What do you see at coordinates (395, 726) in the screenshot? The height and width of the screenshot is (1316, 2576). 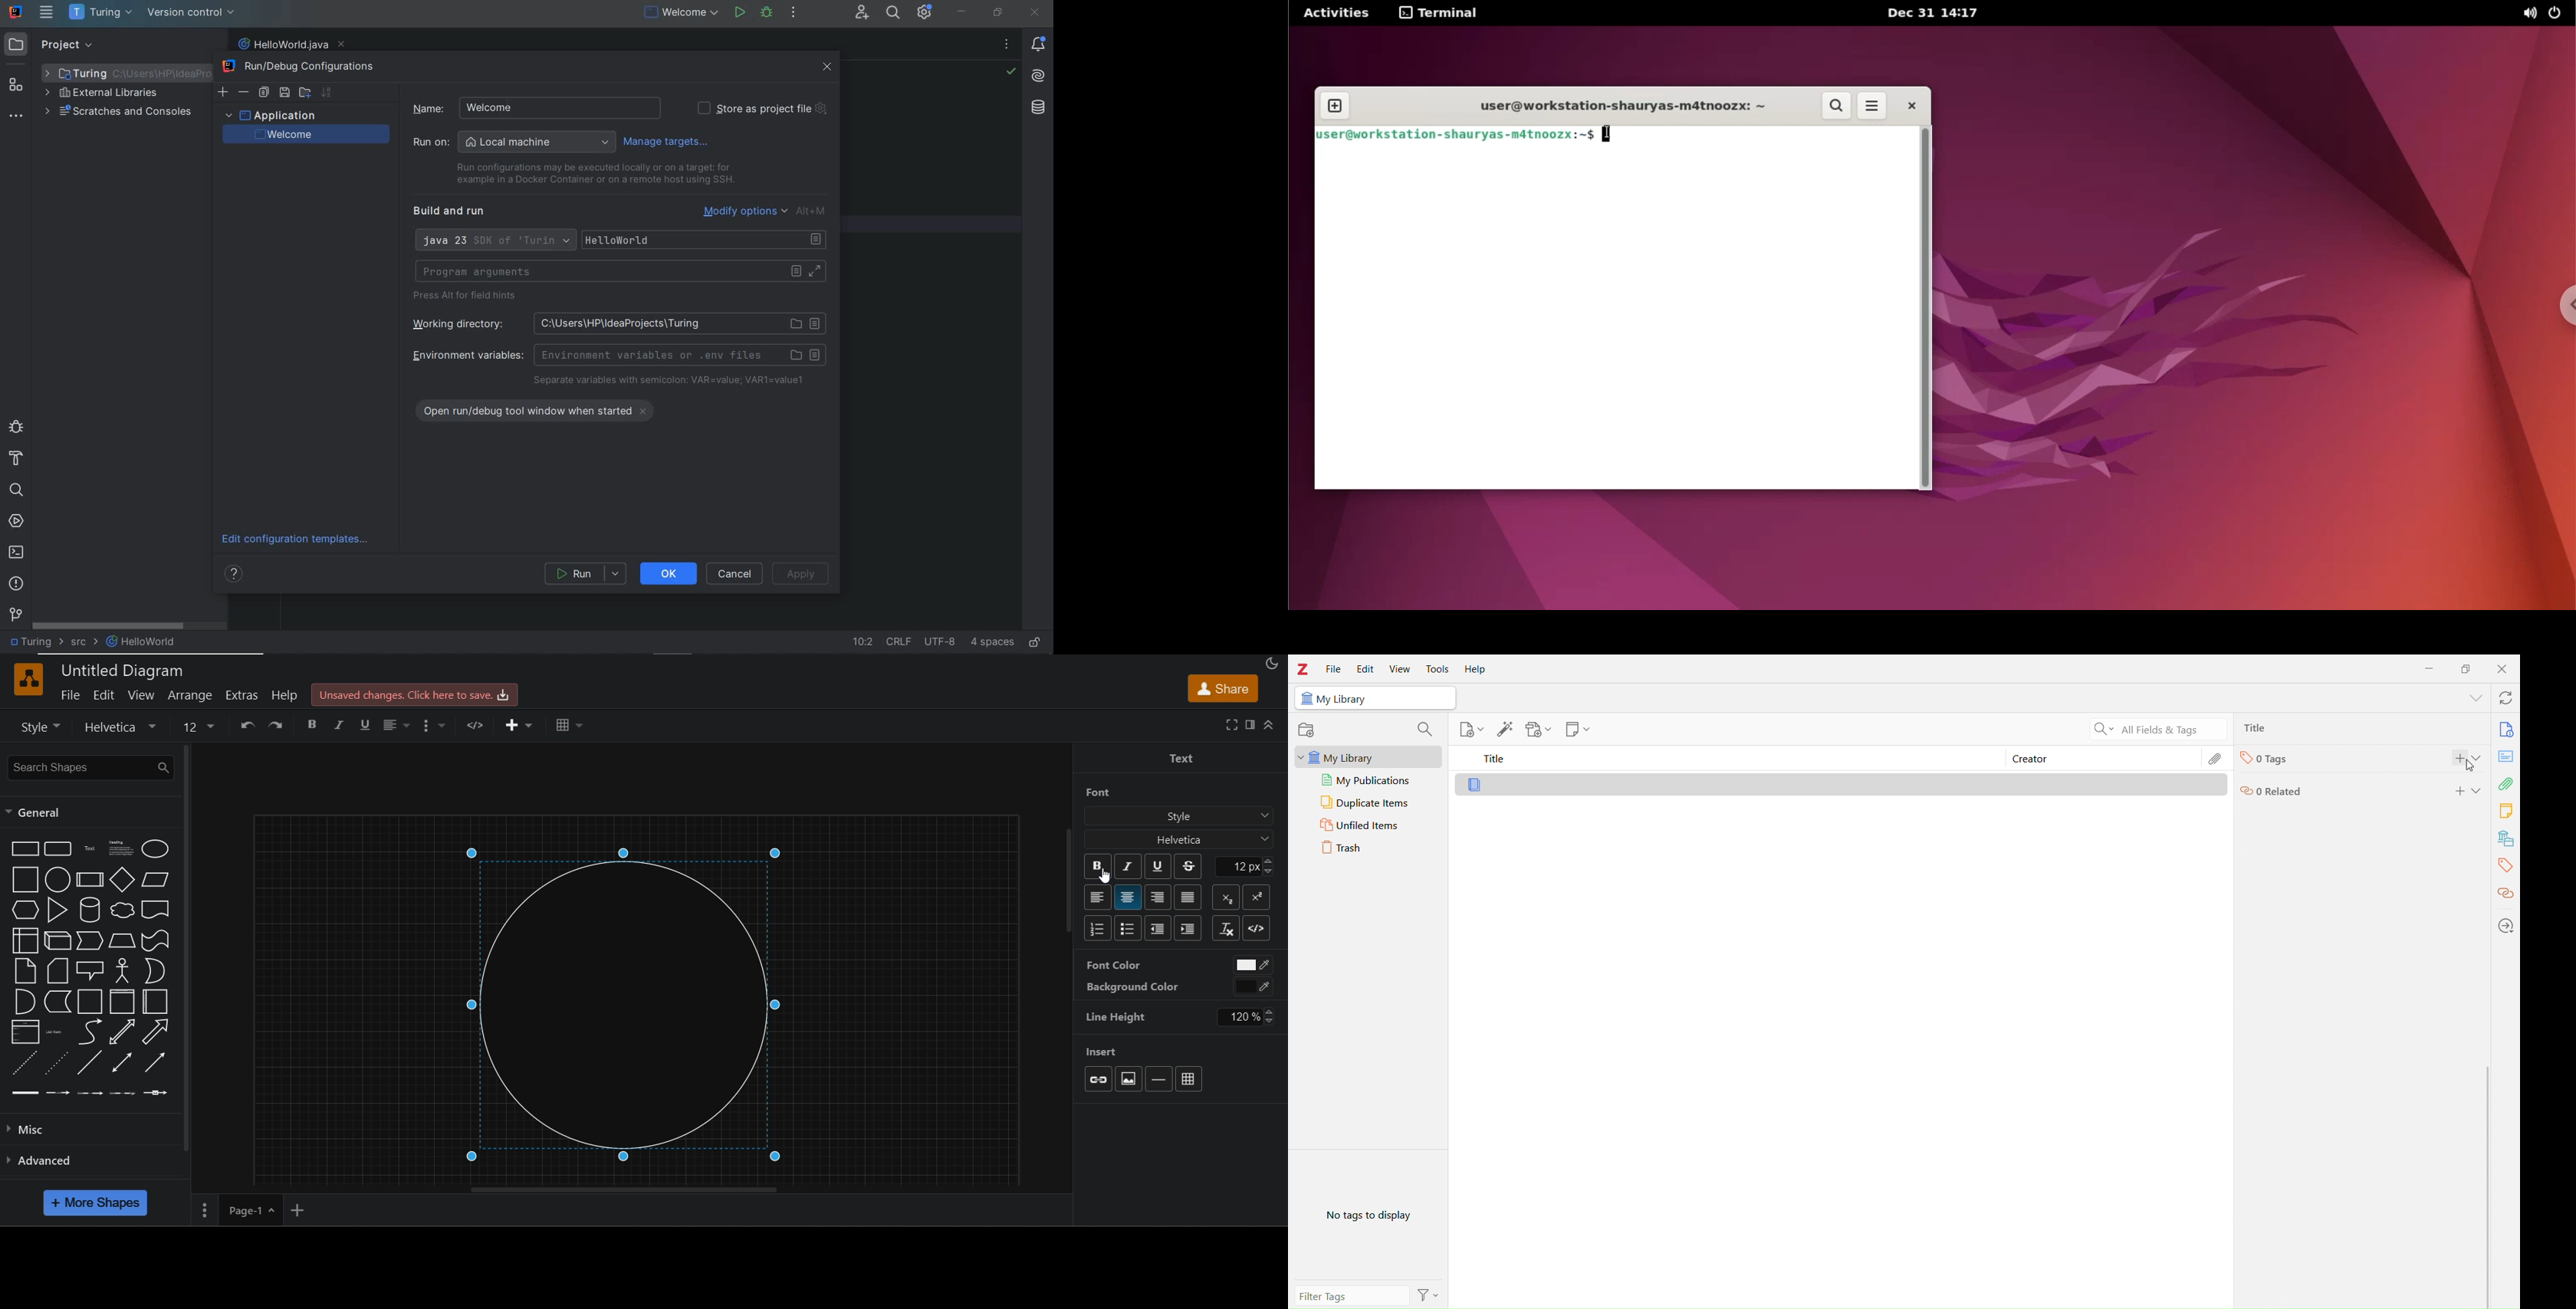 I see `left align` at bounding box center [395, 726].